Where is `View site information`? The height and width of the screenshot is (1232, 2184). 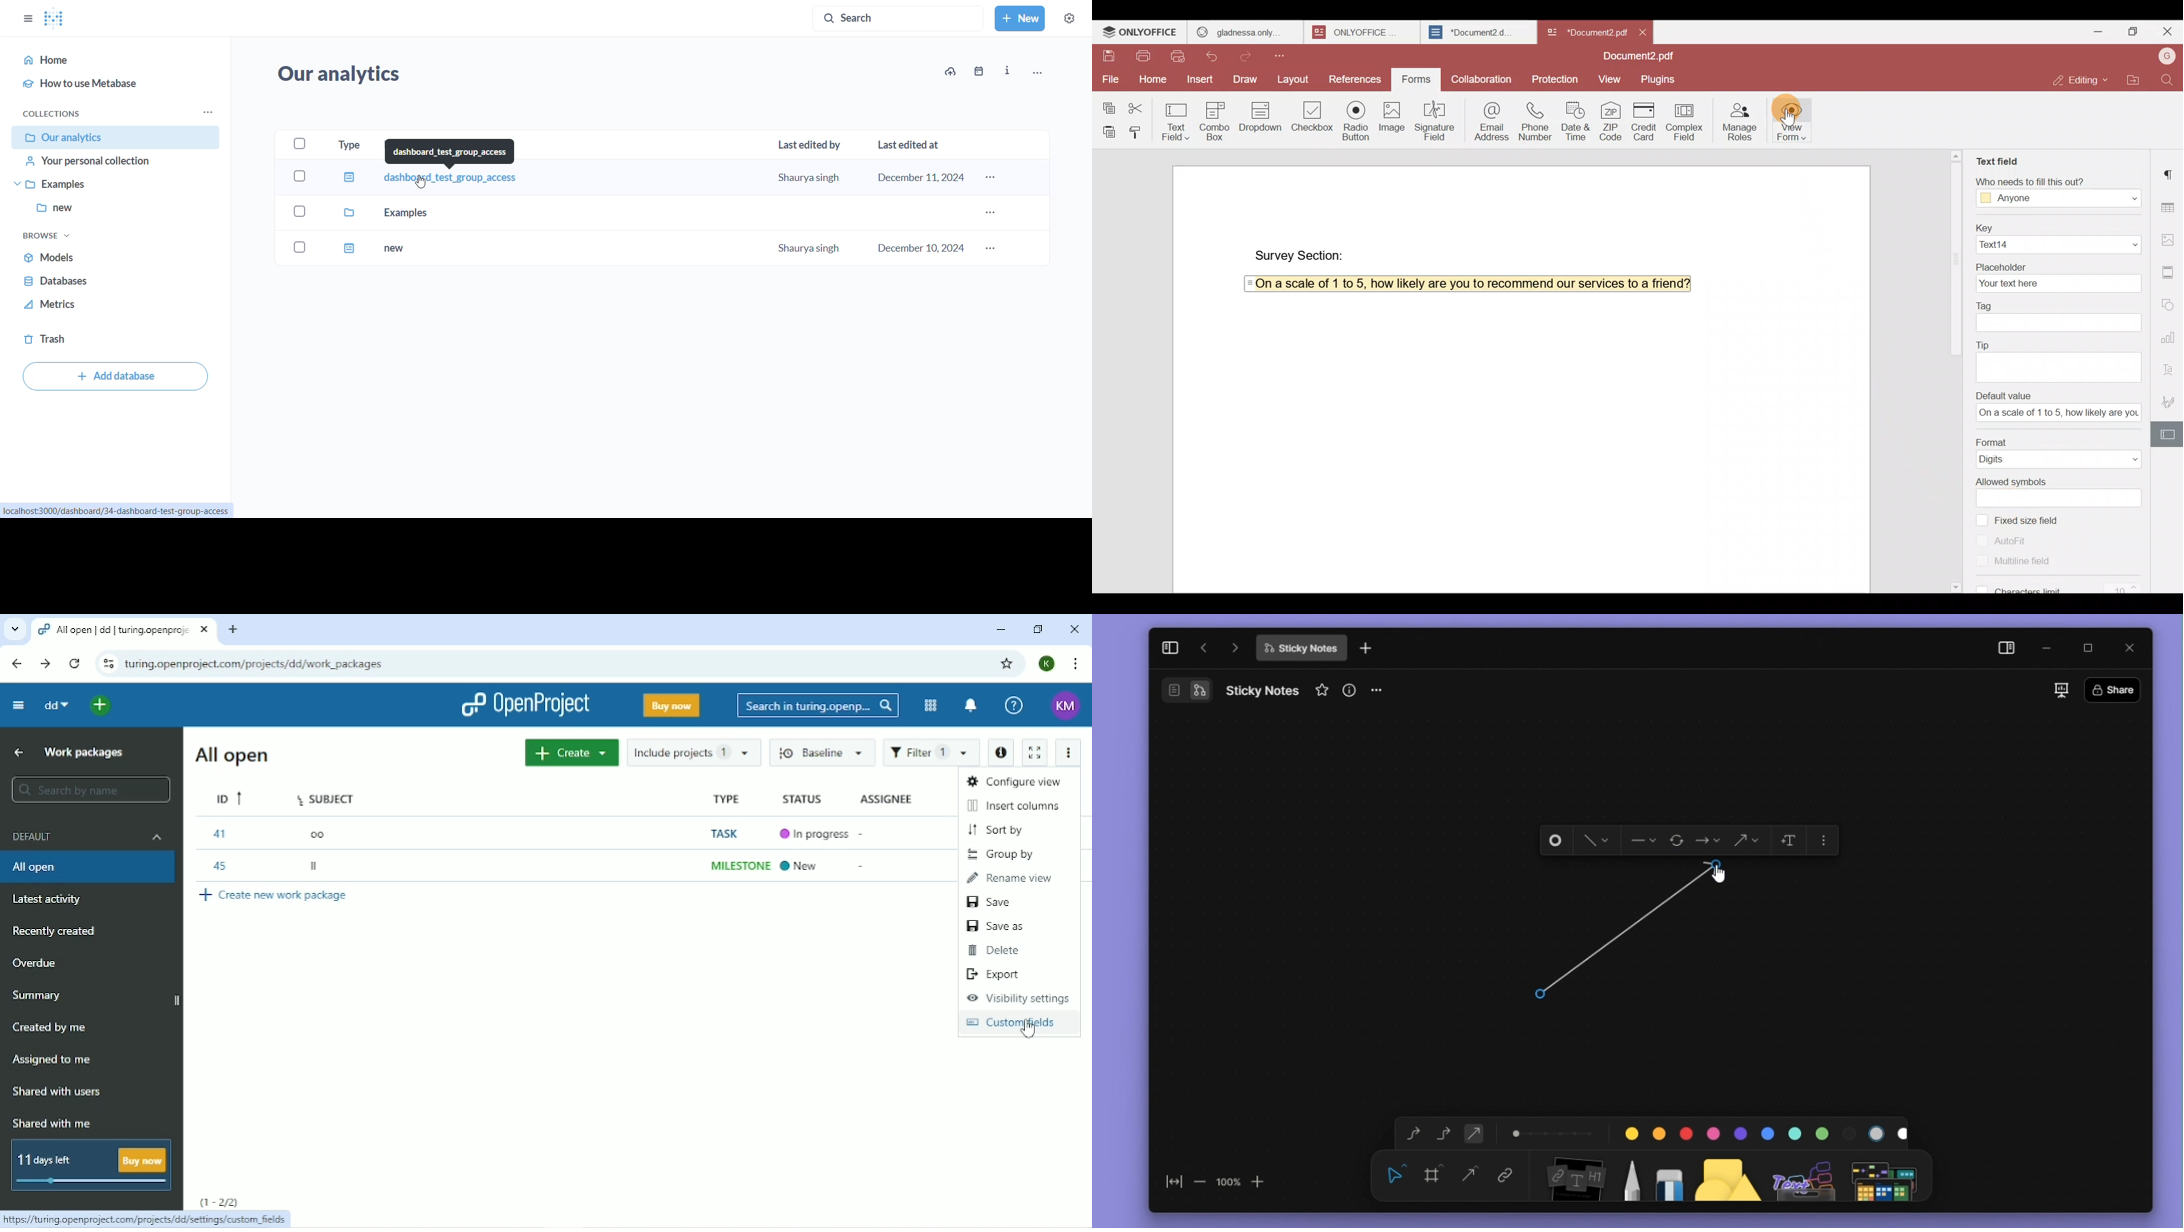 View site information is located at coordinates (107, 664).